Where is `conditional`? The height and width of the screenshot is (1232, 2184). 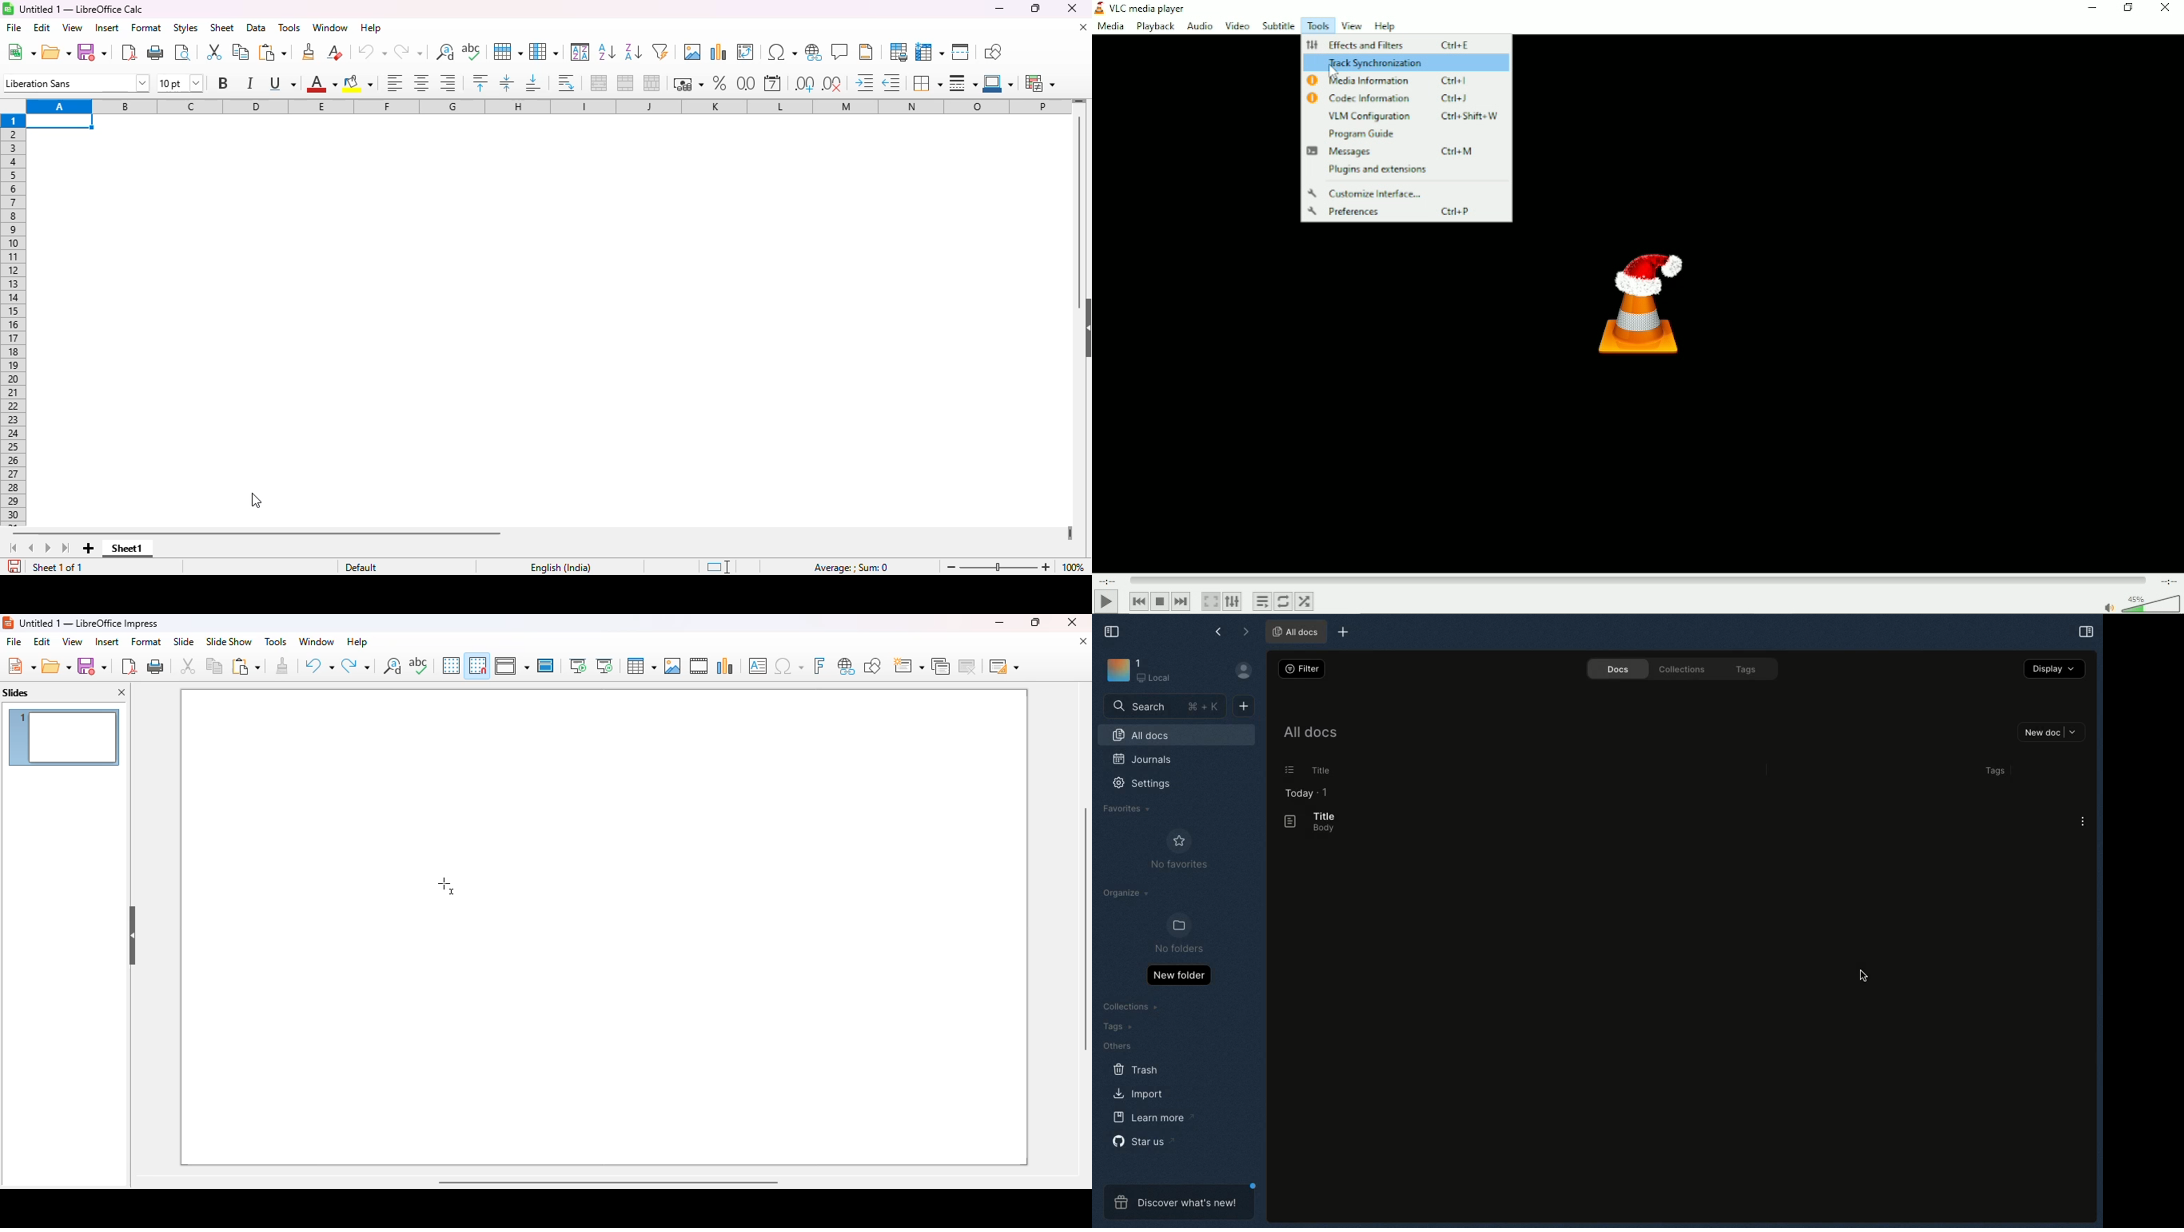
conditional is located at coordinates (1042, 83).